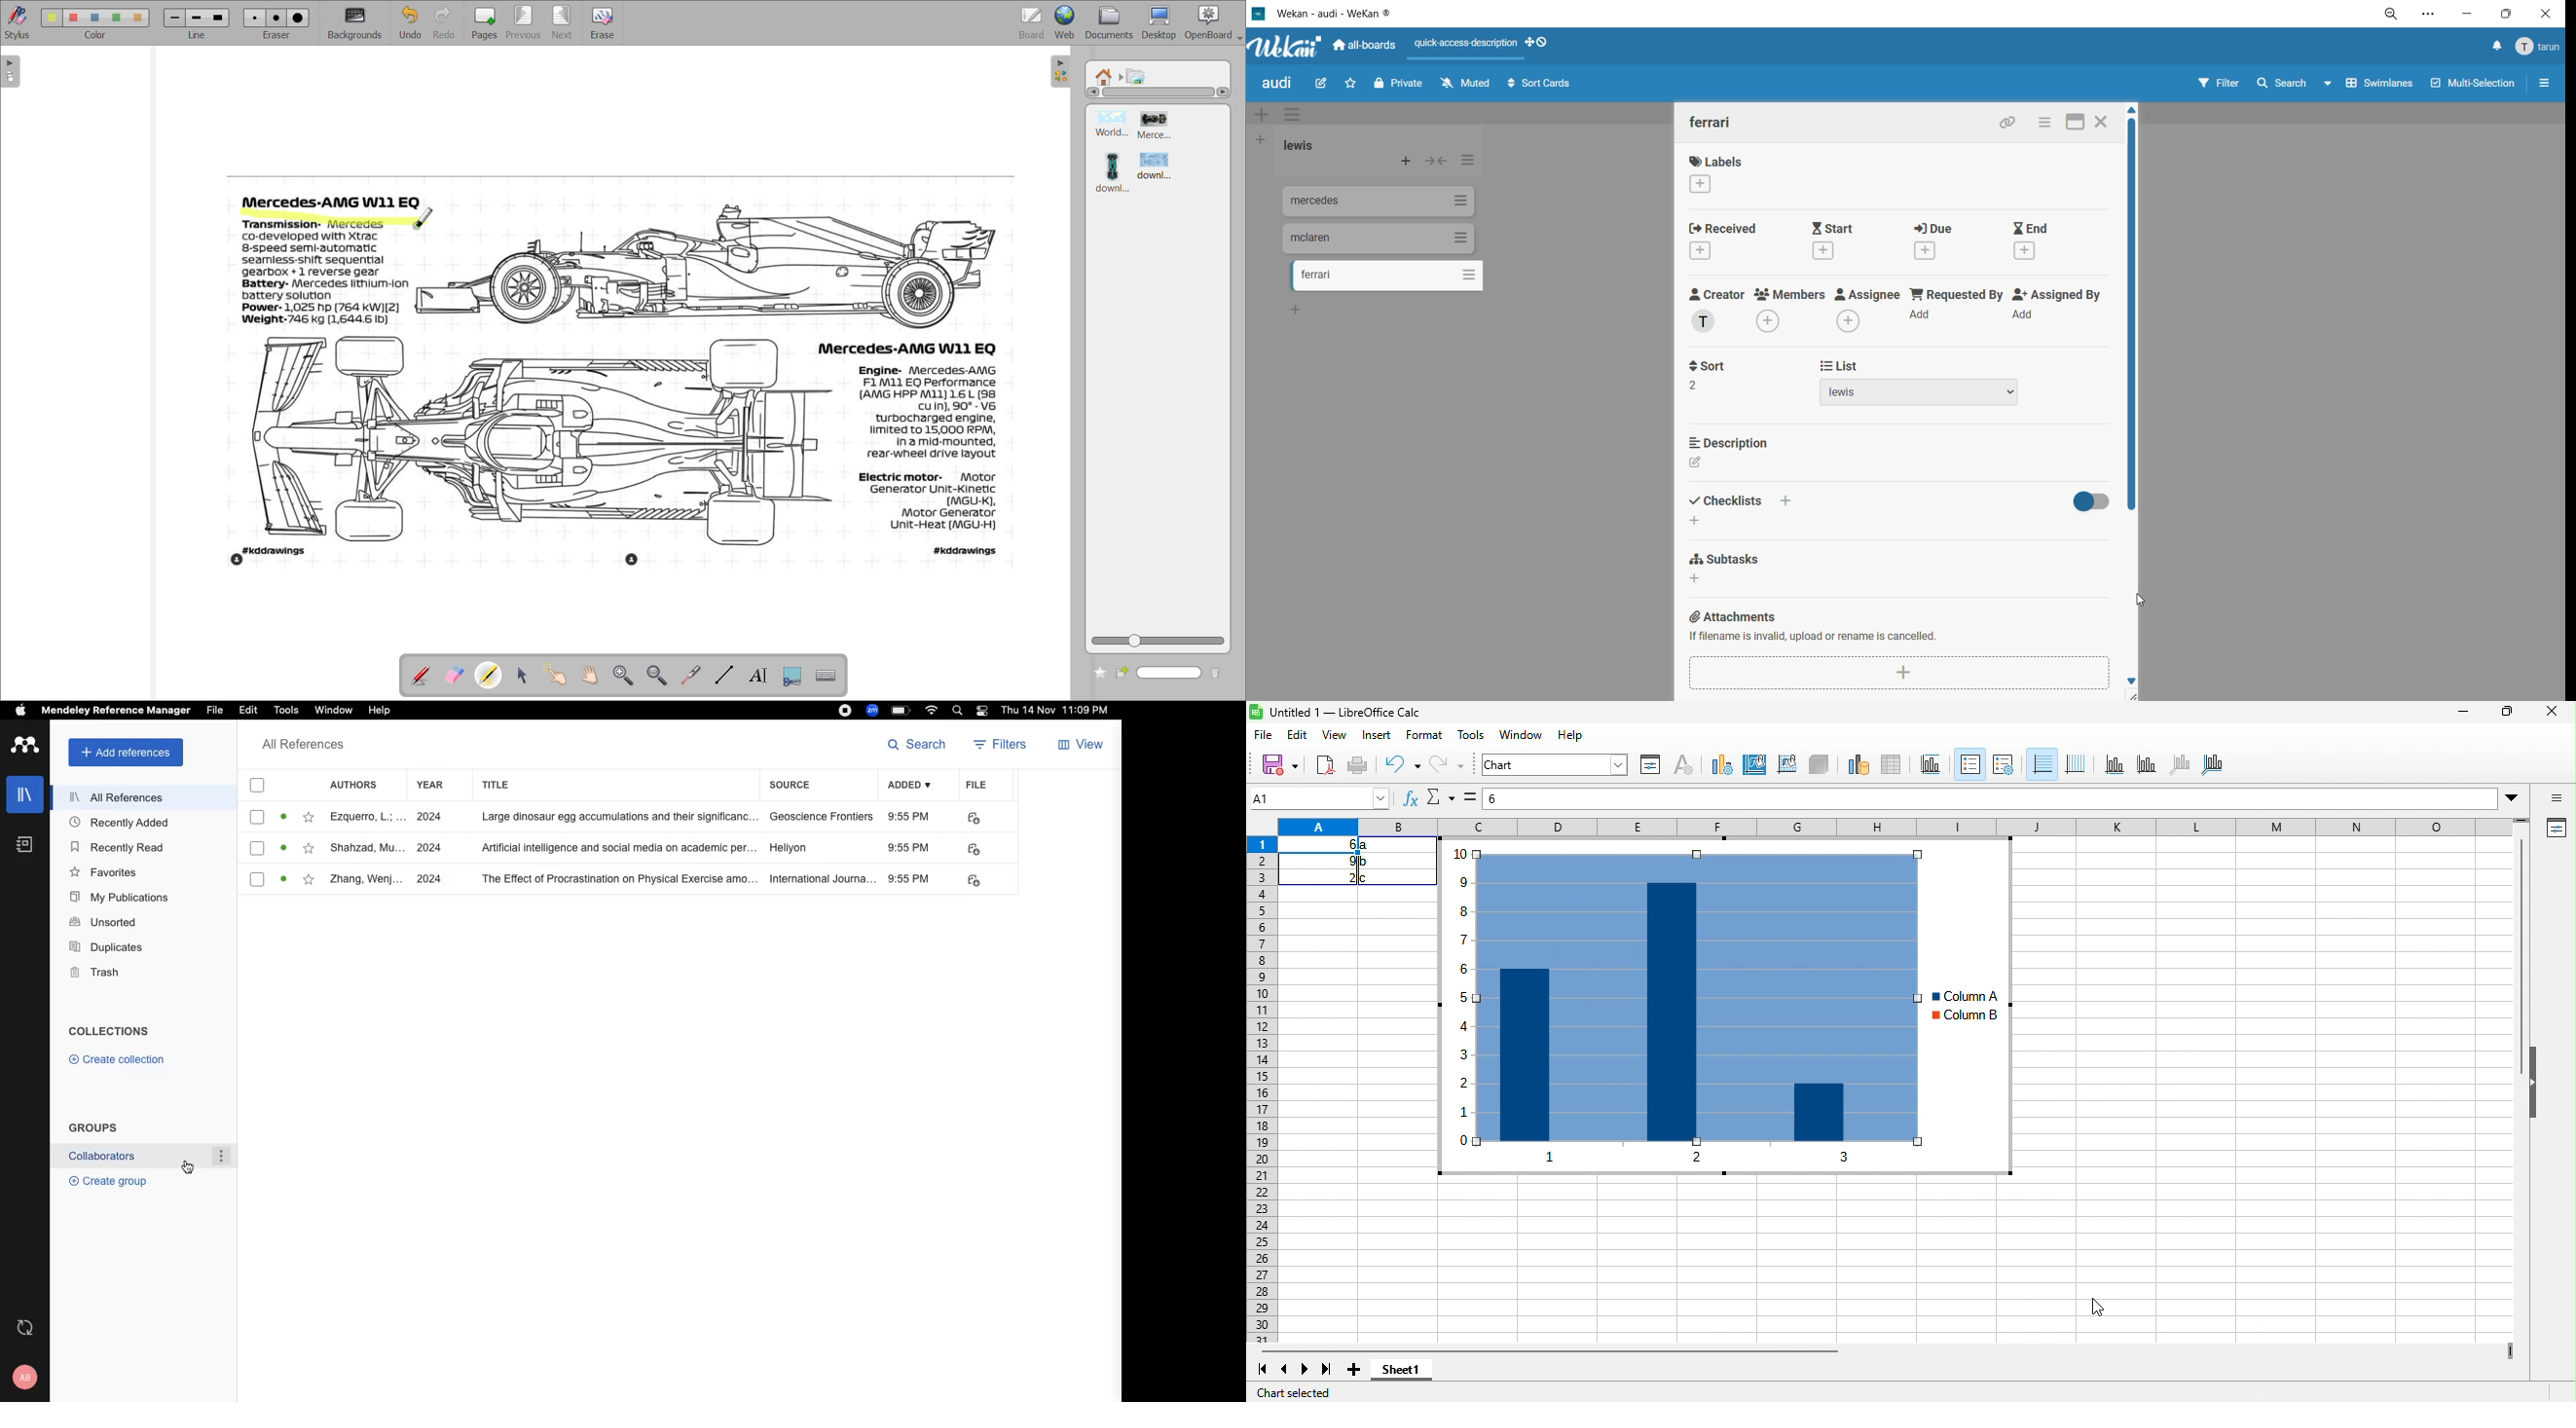  Describe the element at coordinates (1757, 766) in the screenshot. I see `fill background` at that location.